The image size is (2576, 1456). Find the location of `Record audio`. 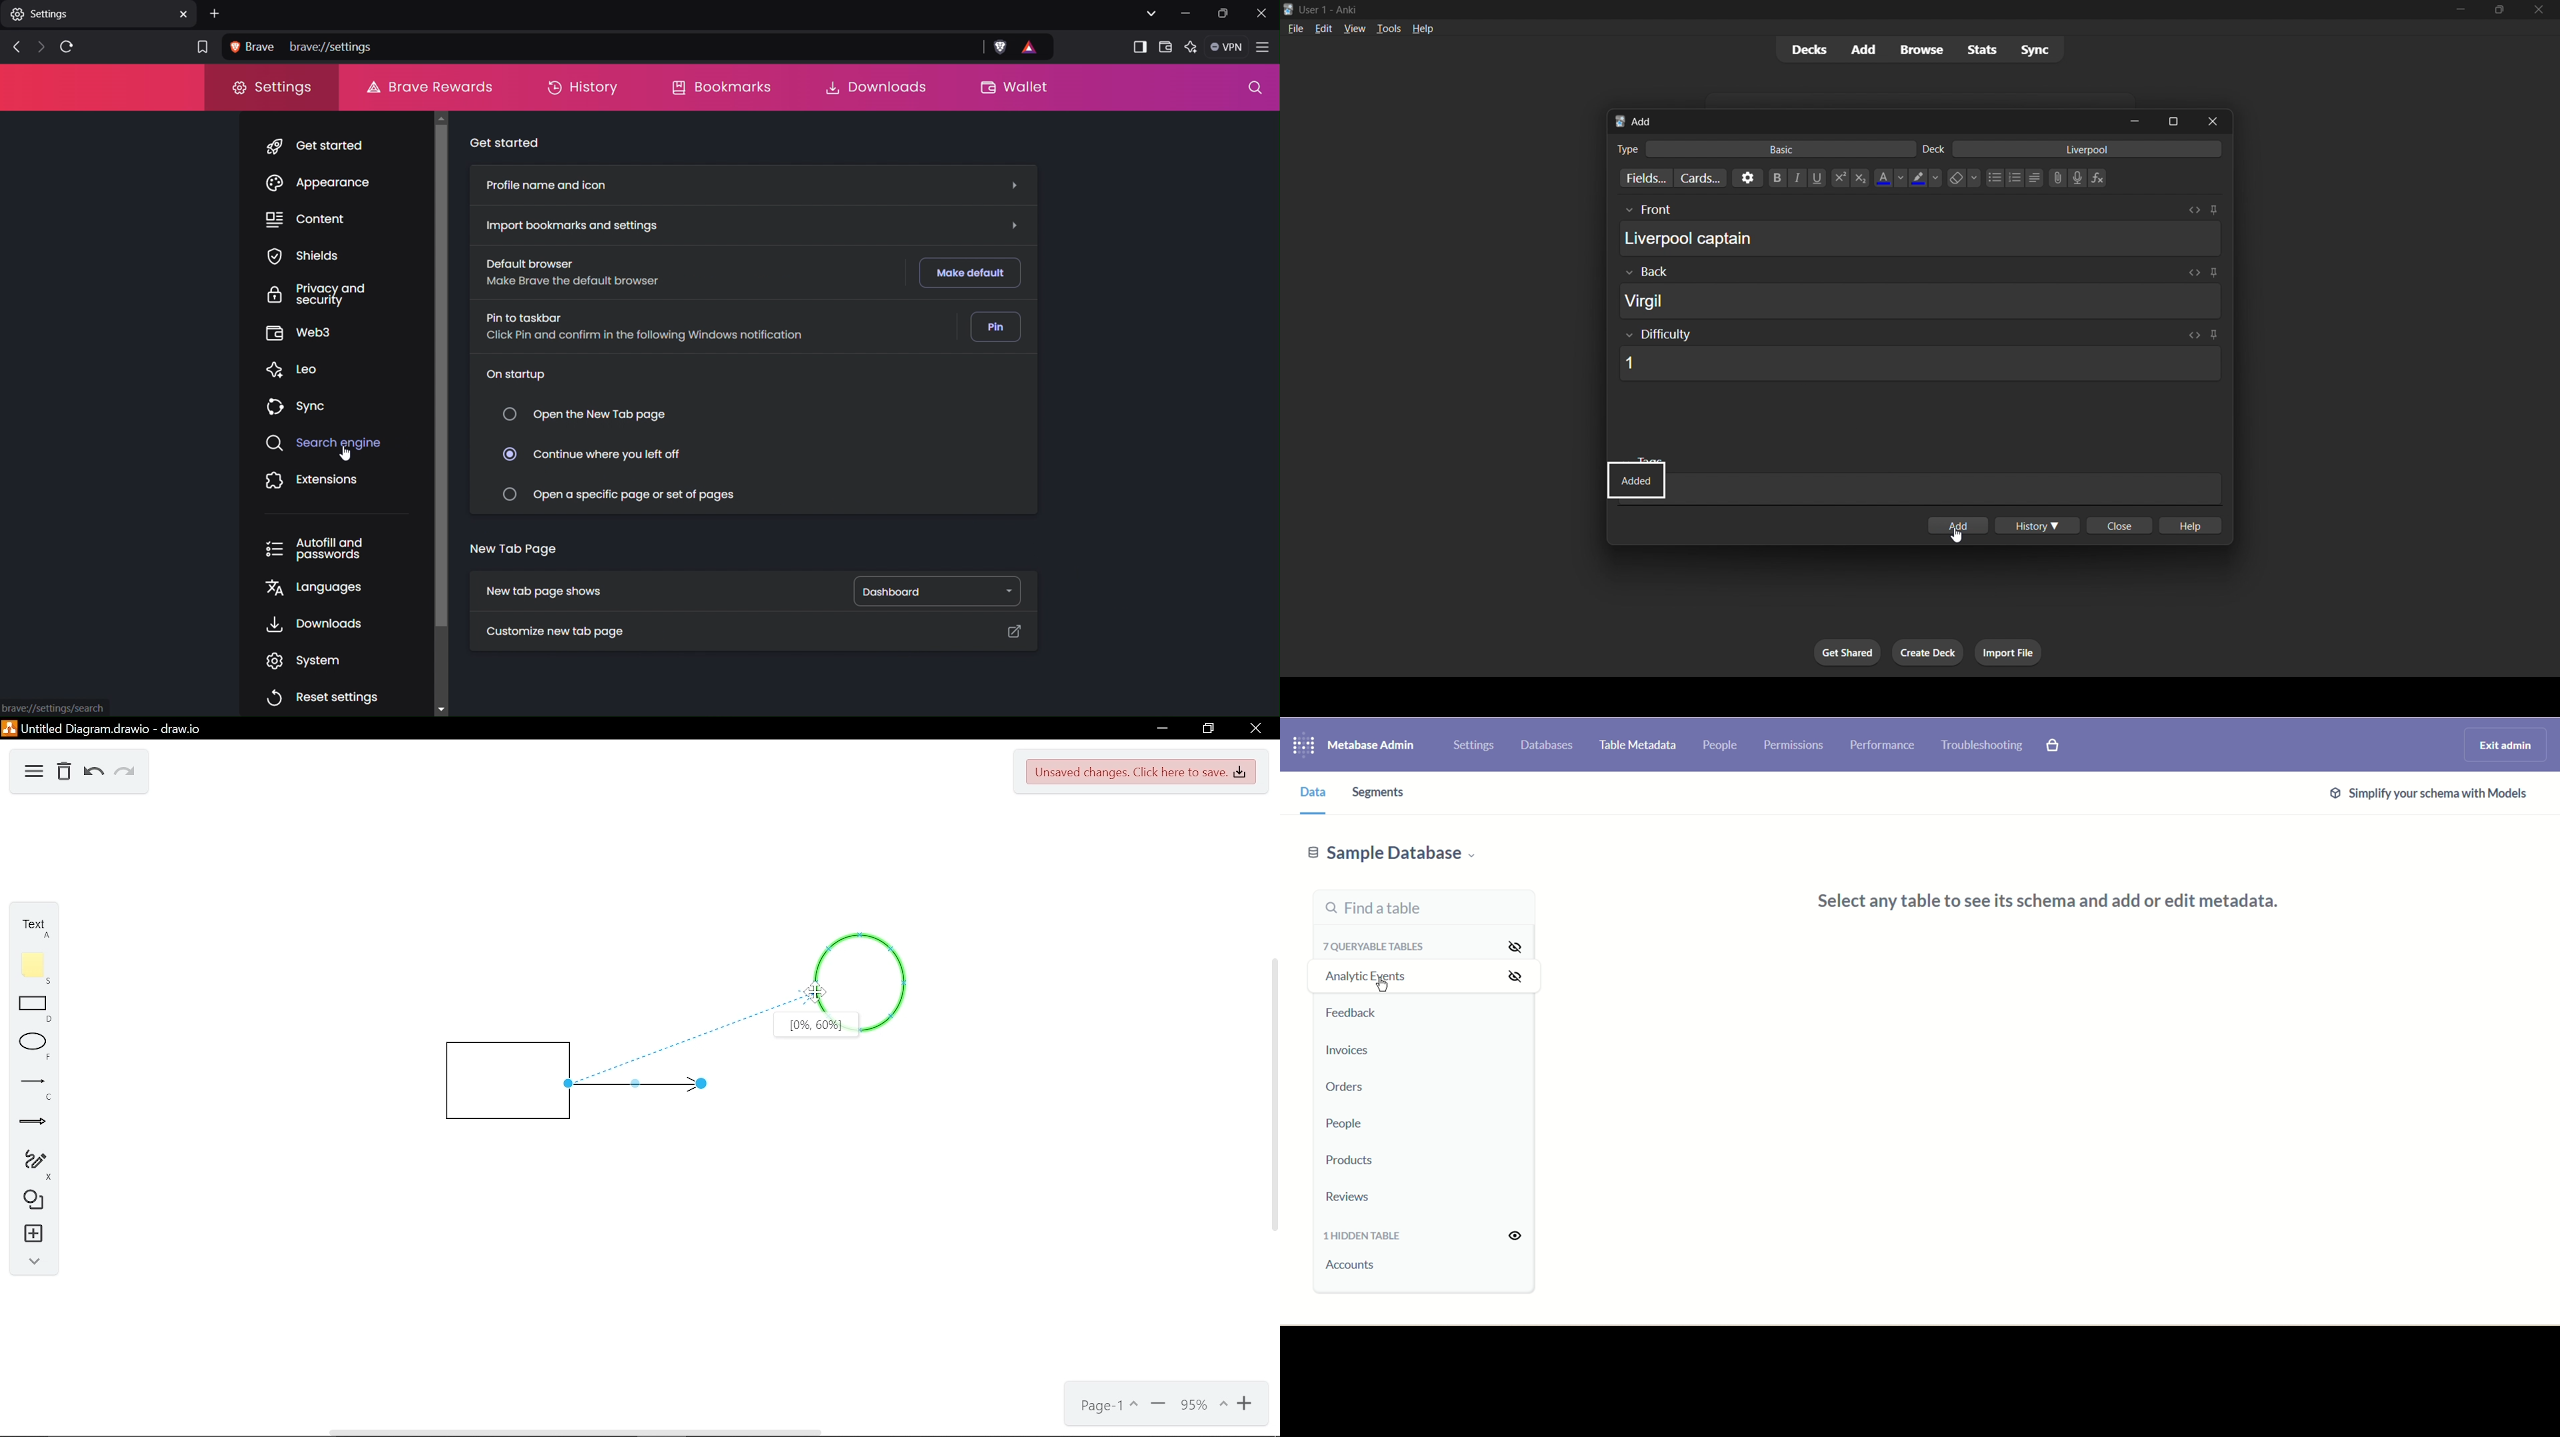

Record audio is located at coordinates (2077, 178).